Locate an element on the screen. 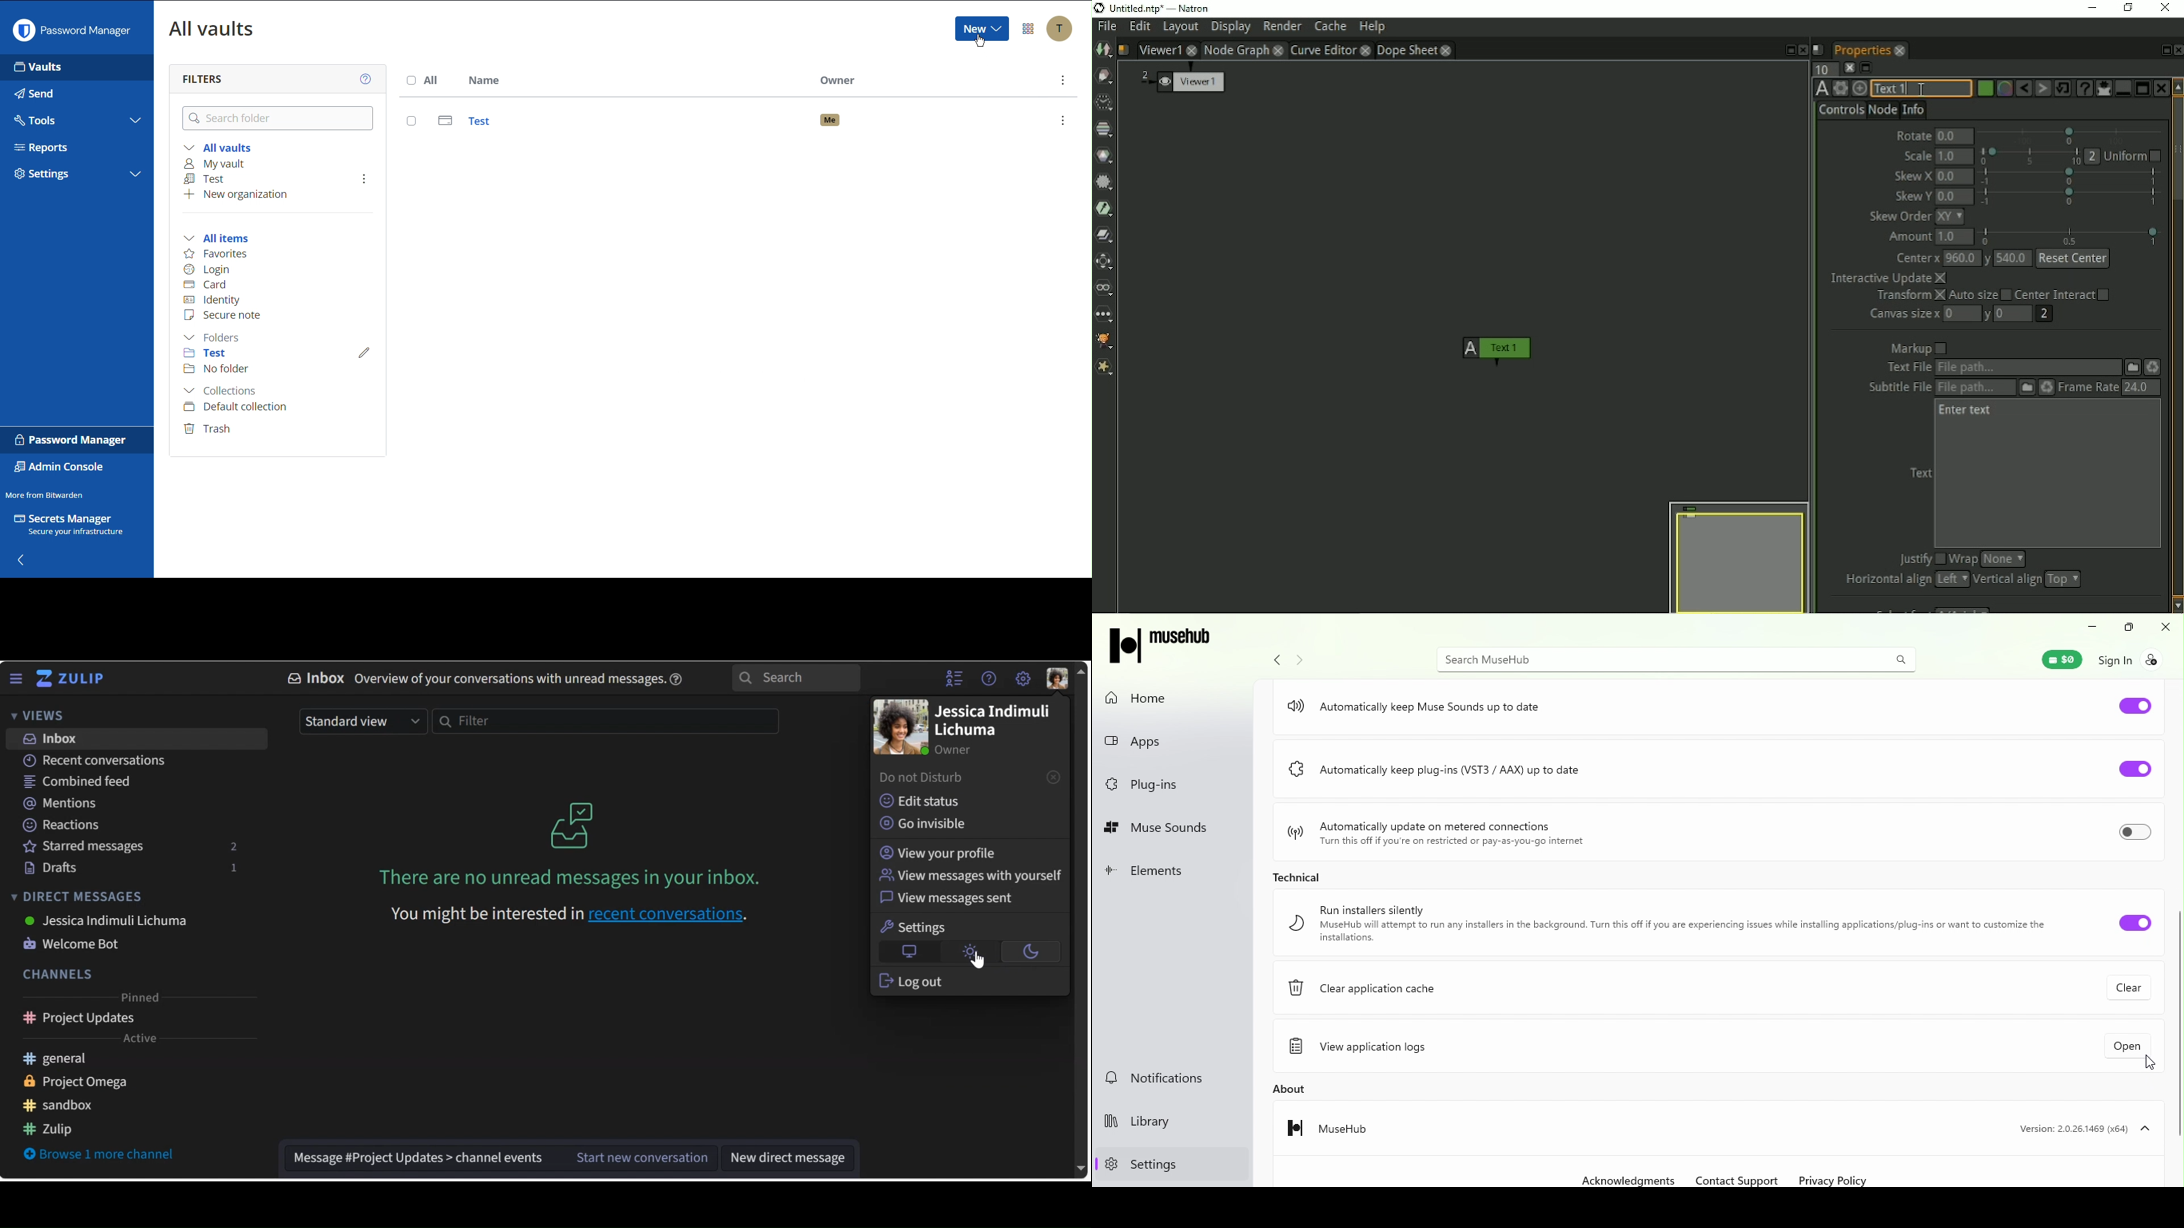  Sandbox is located at coordinates (66, 1105).